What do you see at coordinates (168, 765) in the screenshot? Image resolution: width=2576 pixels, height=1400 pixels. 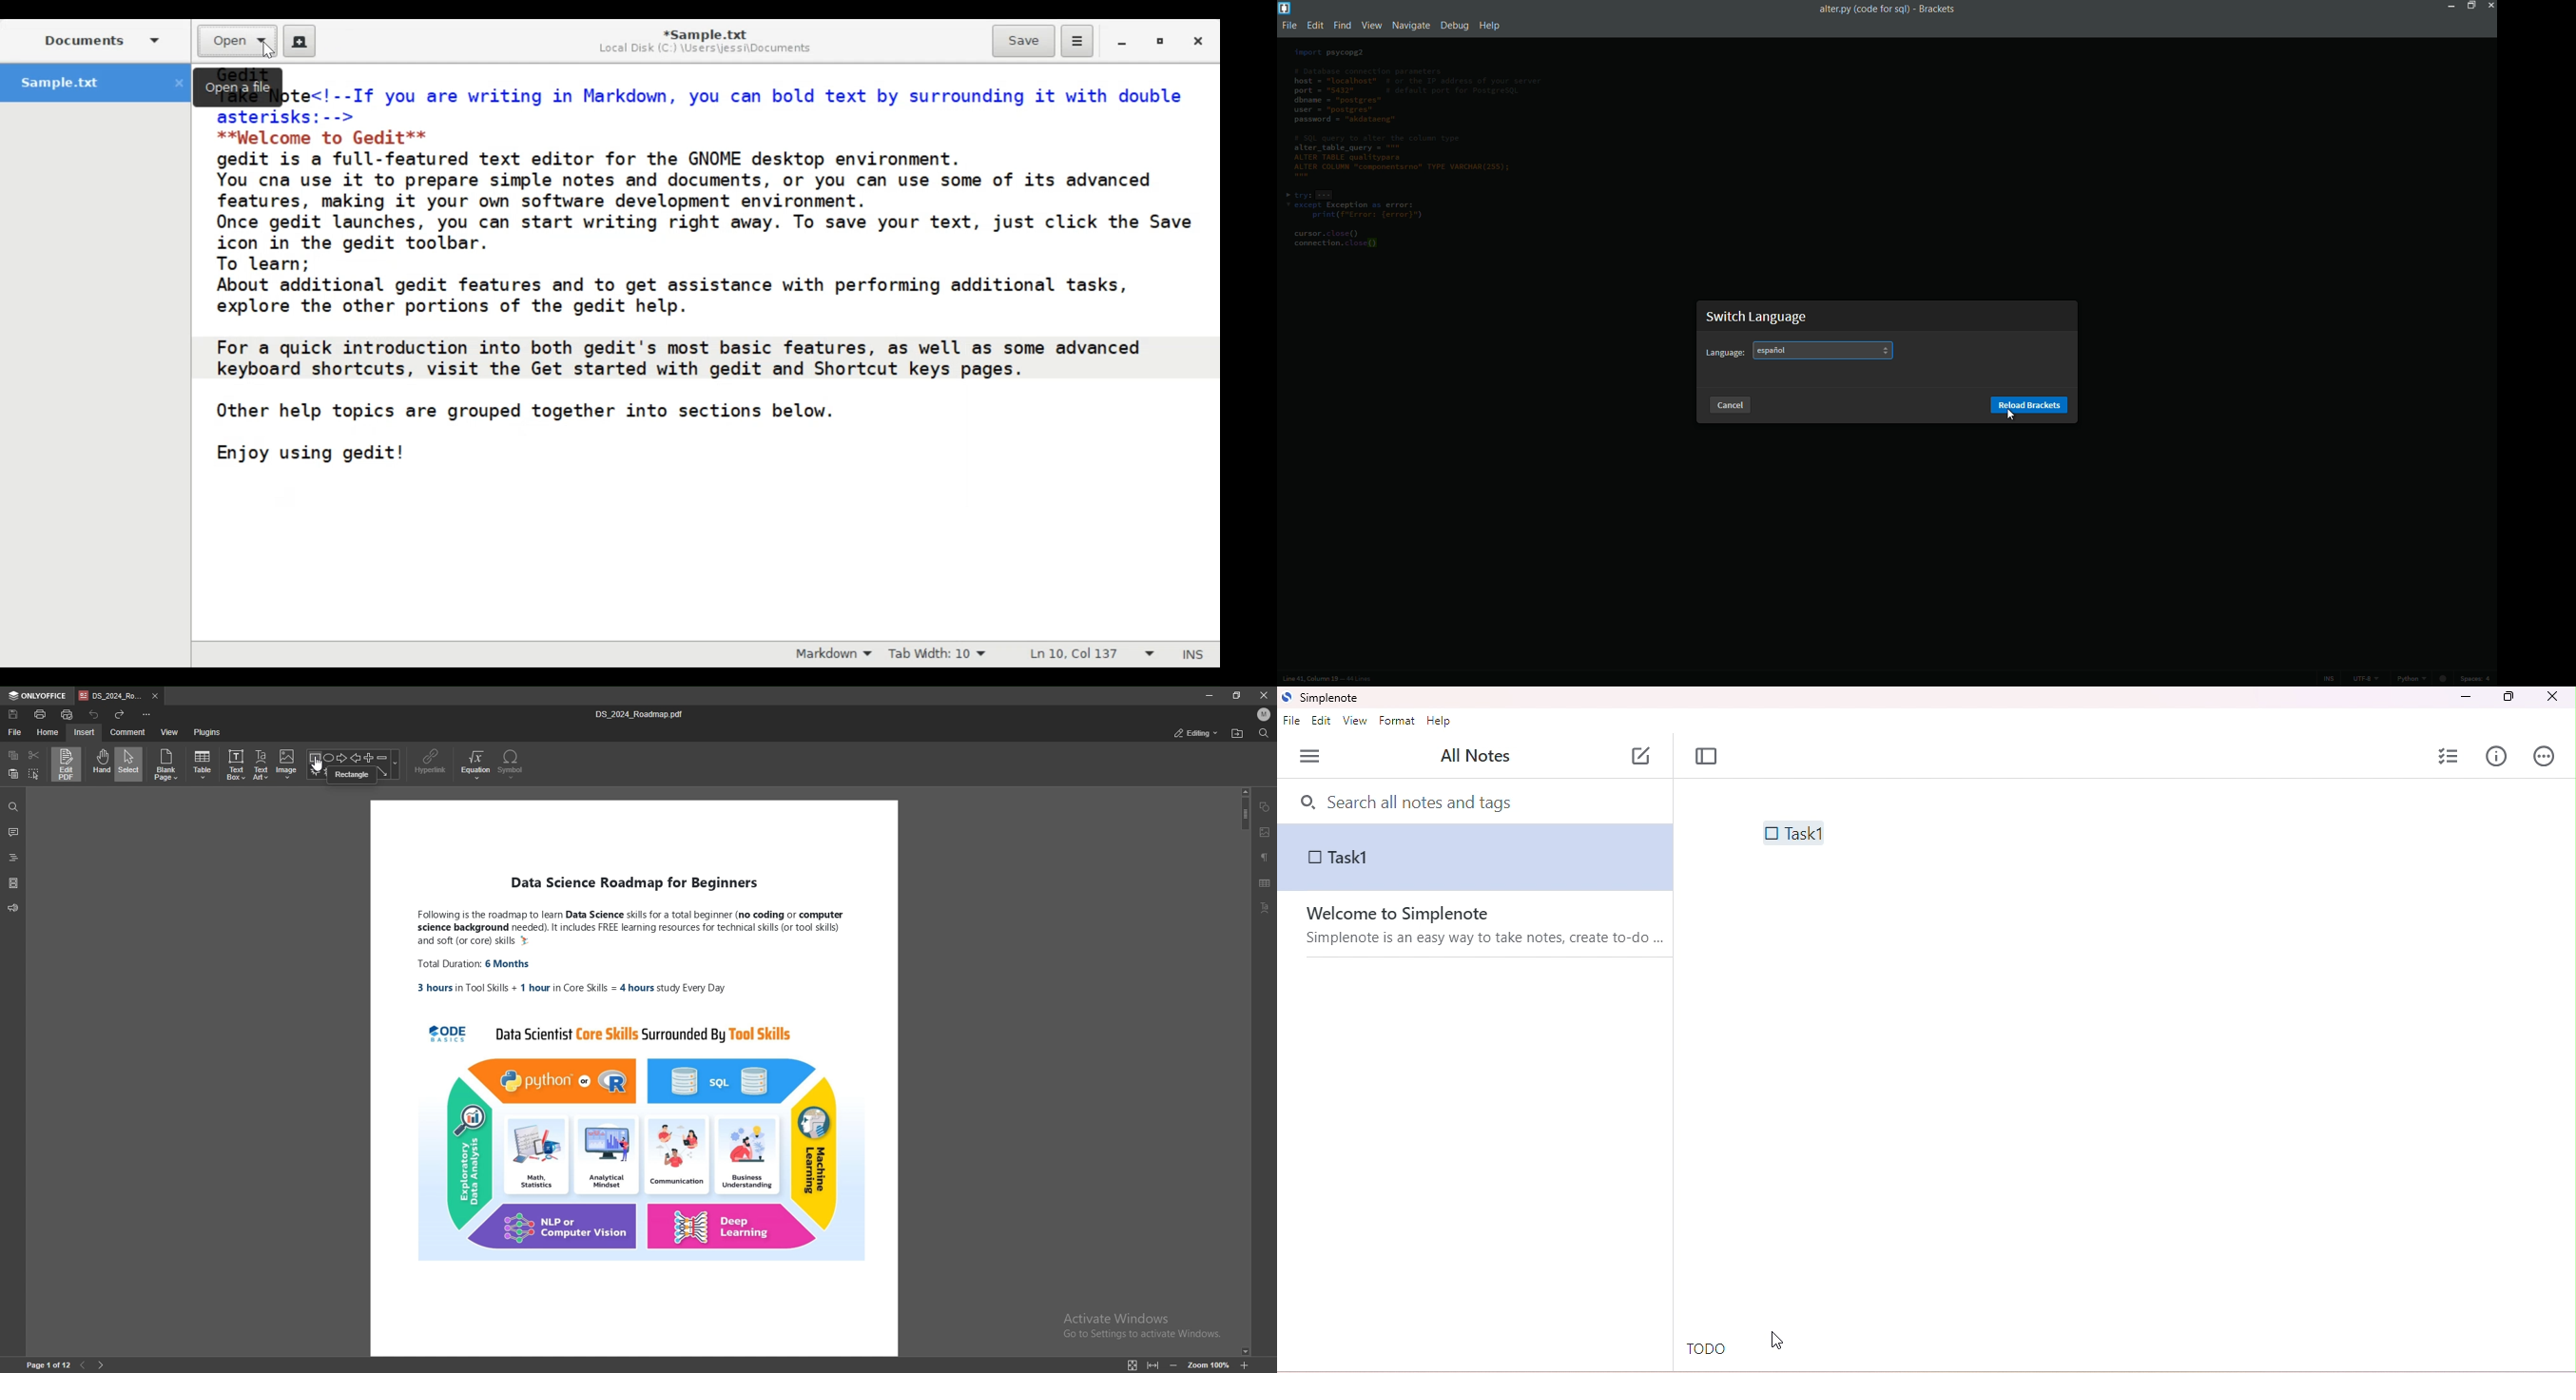 I see `blank page` at bounding box center [168, 765].